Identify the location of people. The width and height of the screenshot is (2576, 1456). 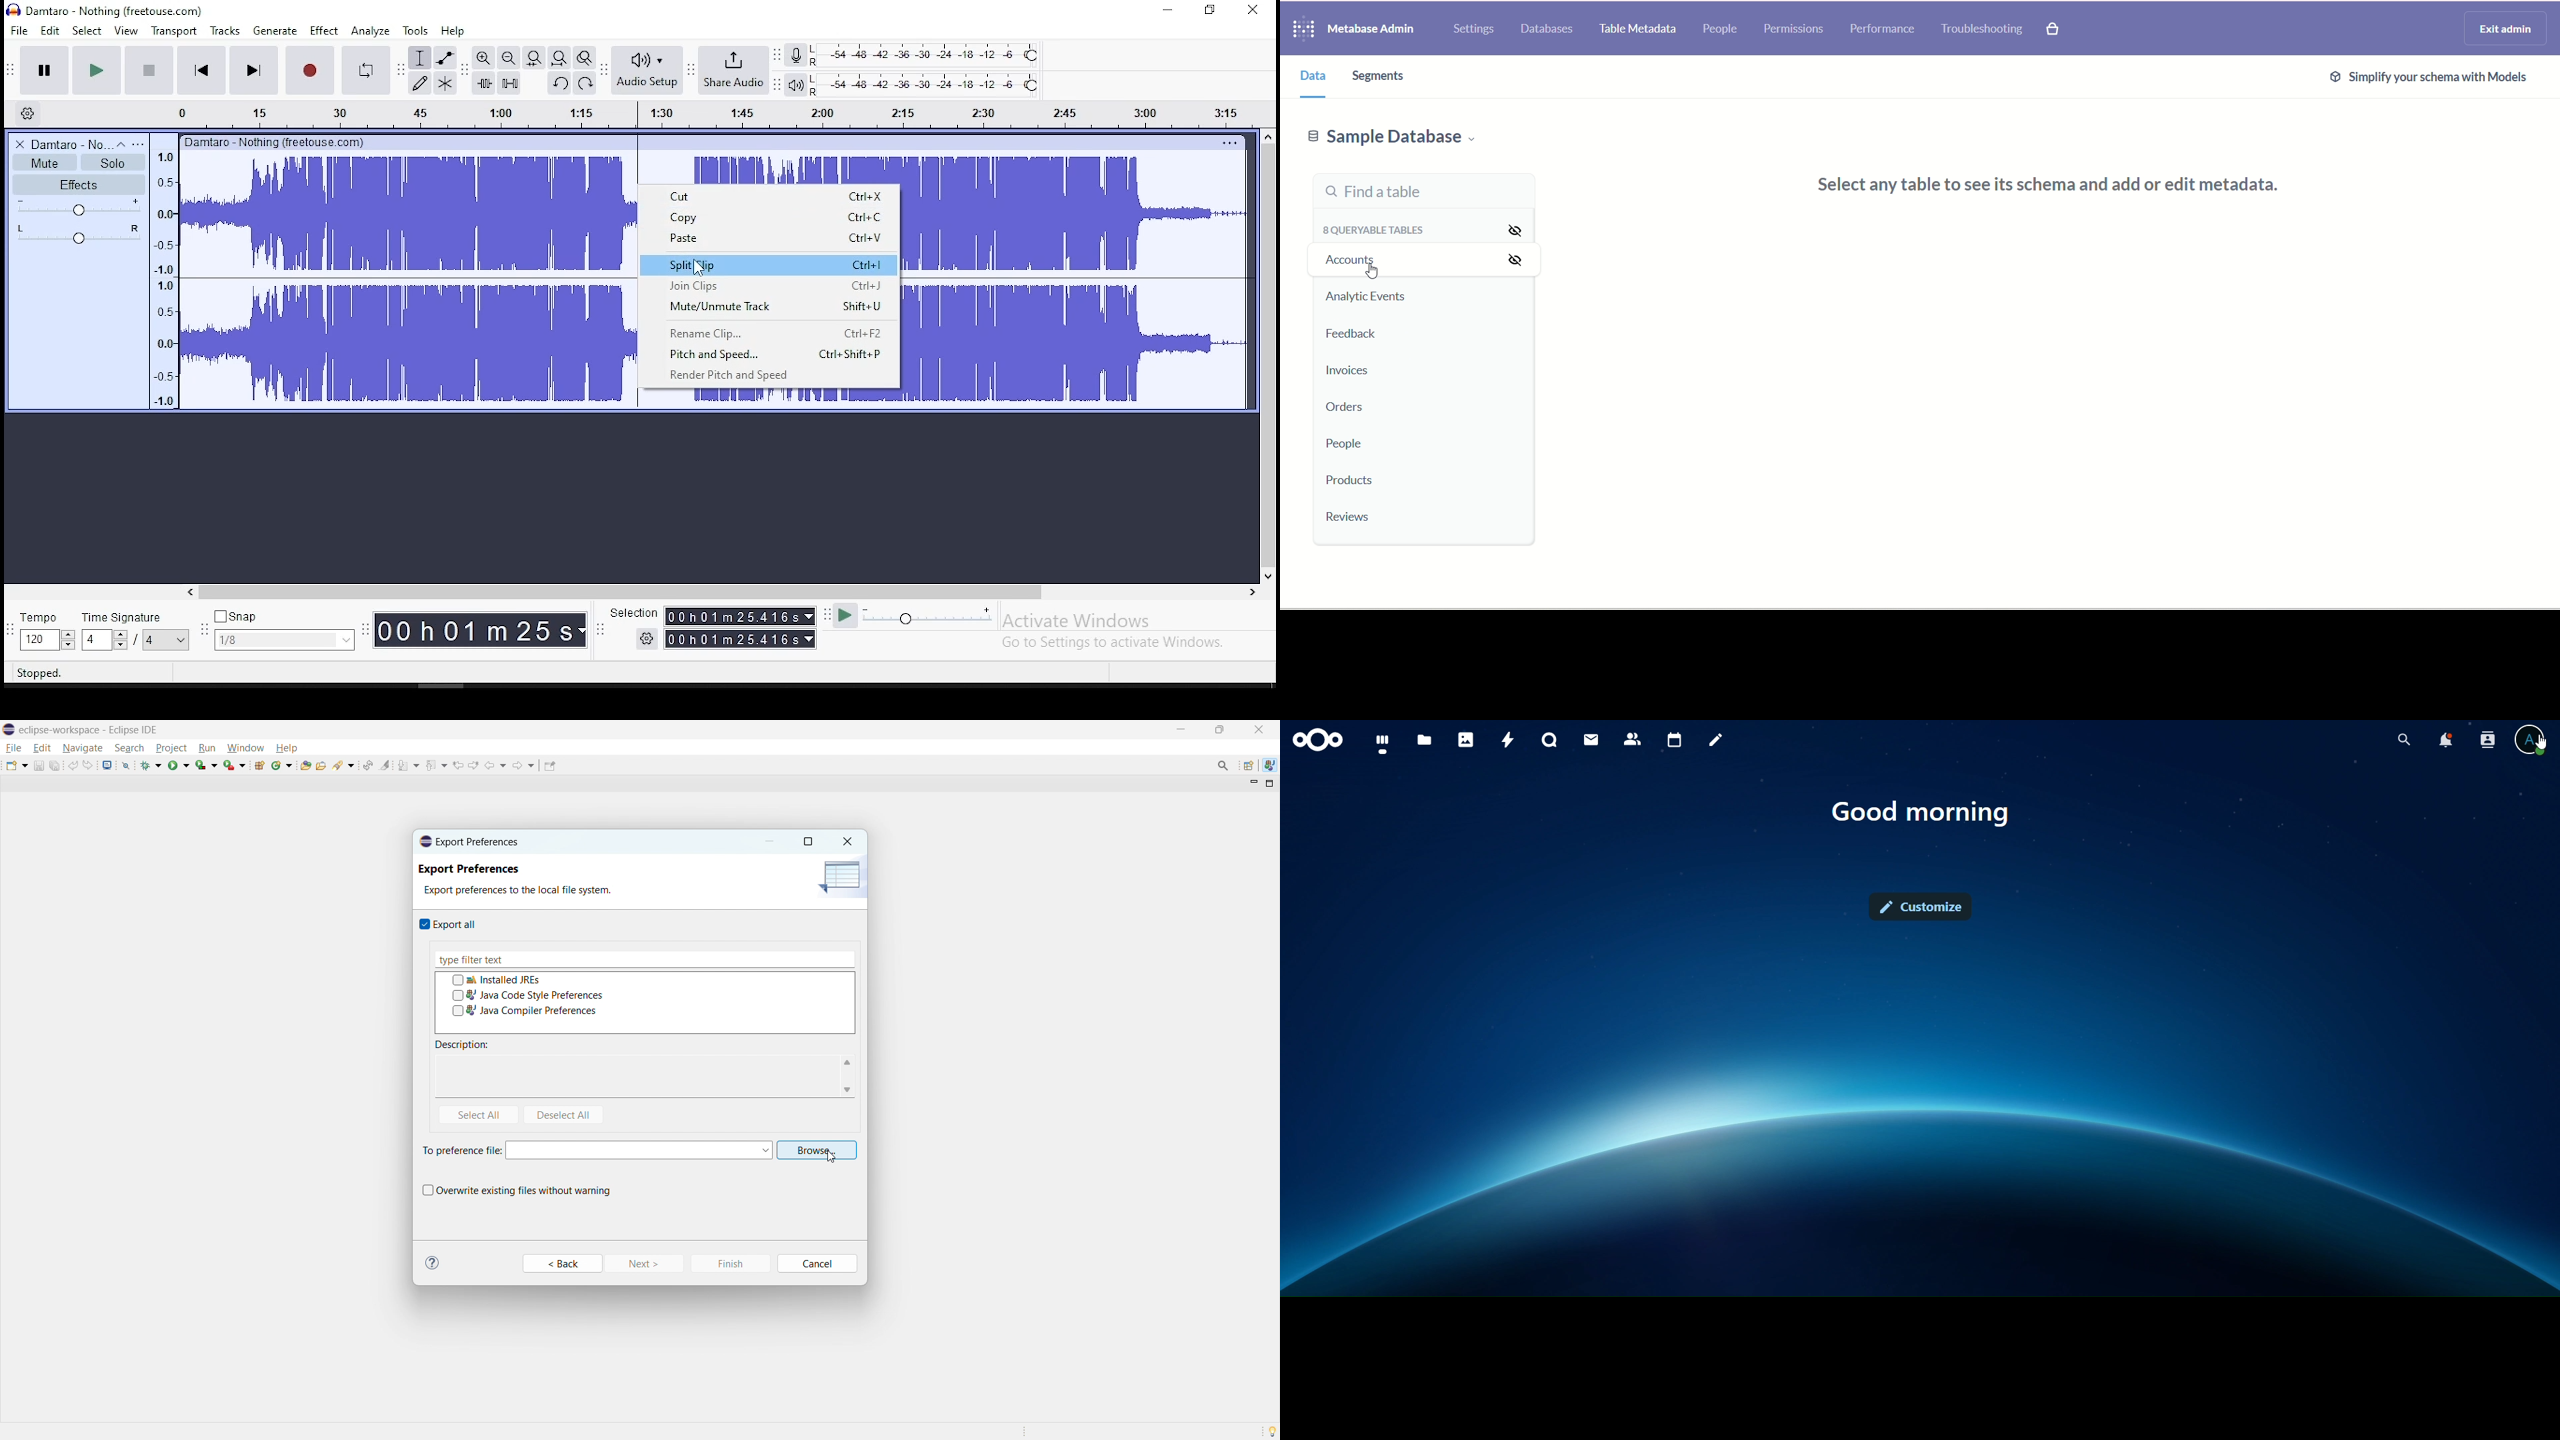
(1723, 29).